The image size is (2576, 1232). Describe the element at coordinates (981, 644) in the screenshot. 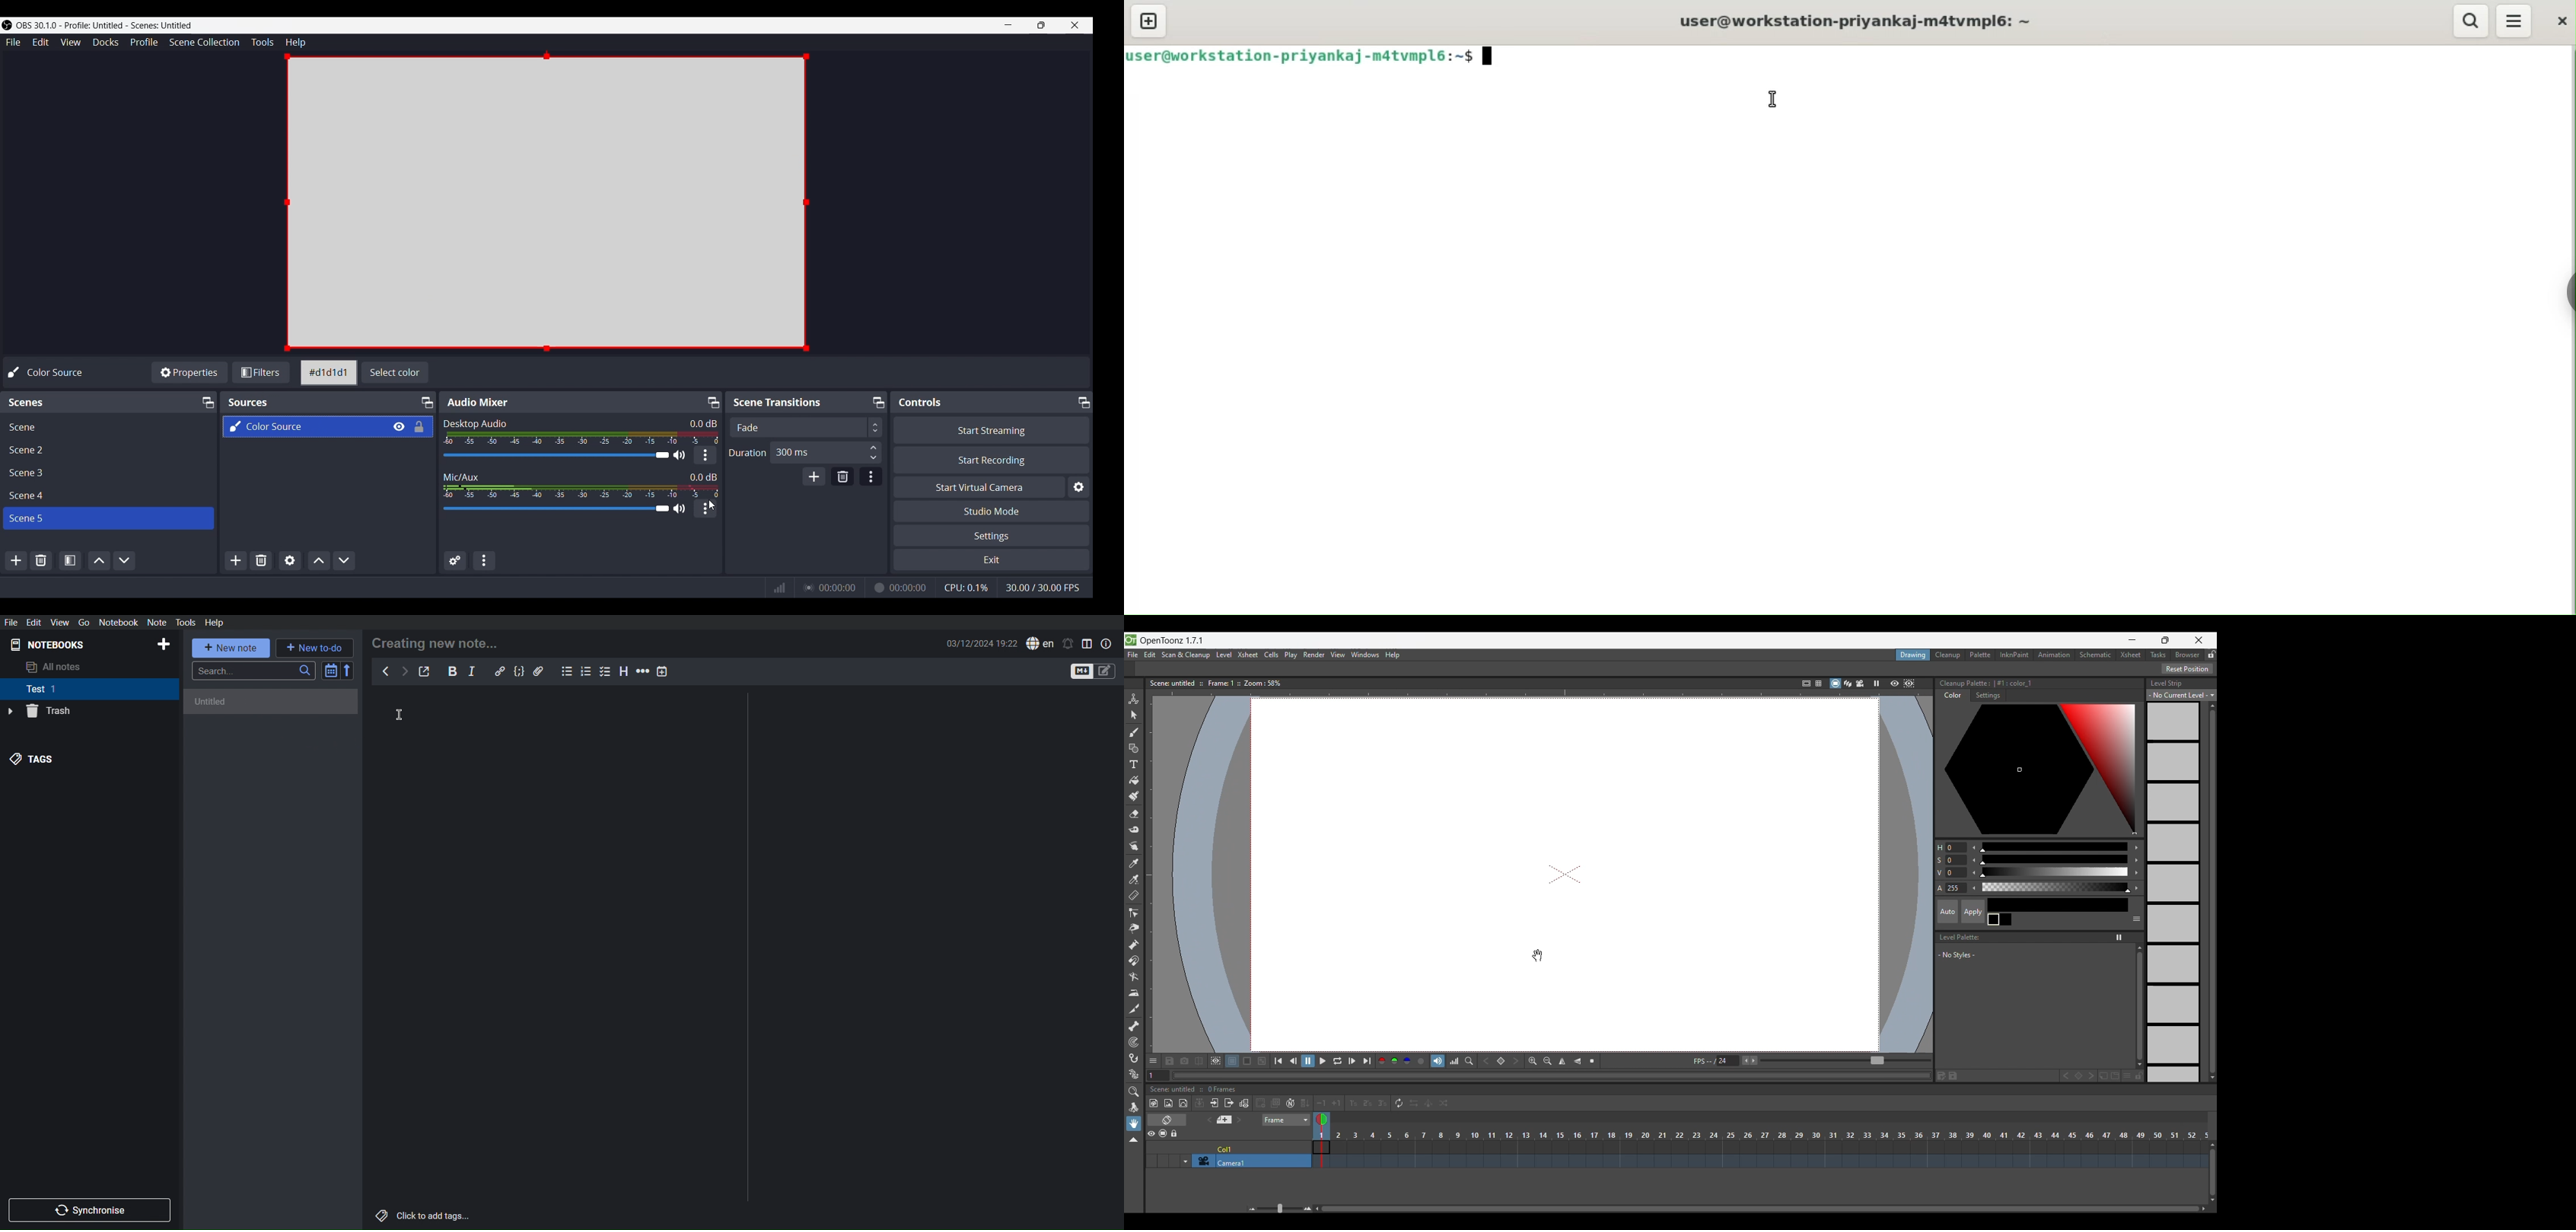

I see `Date and Time` at that location.